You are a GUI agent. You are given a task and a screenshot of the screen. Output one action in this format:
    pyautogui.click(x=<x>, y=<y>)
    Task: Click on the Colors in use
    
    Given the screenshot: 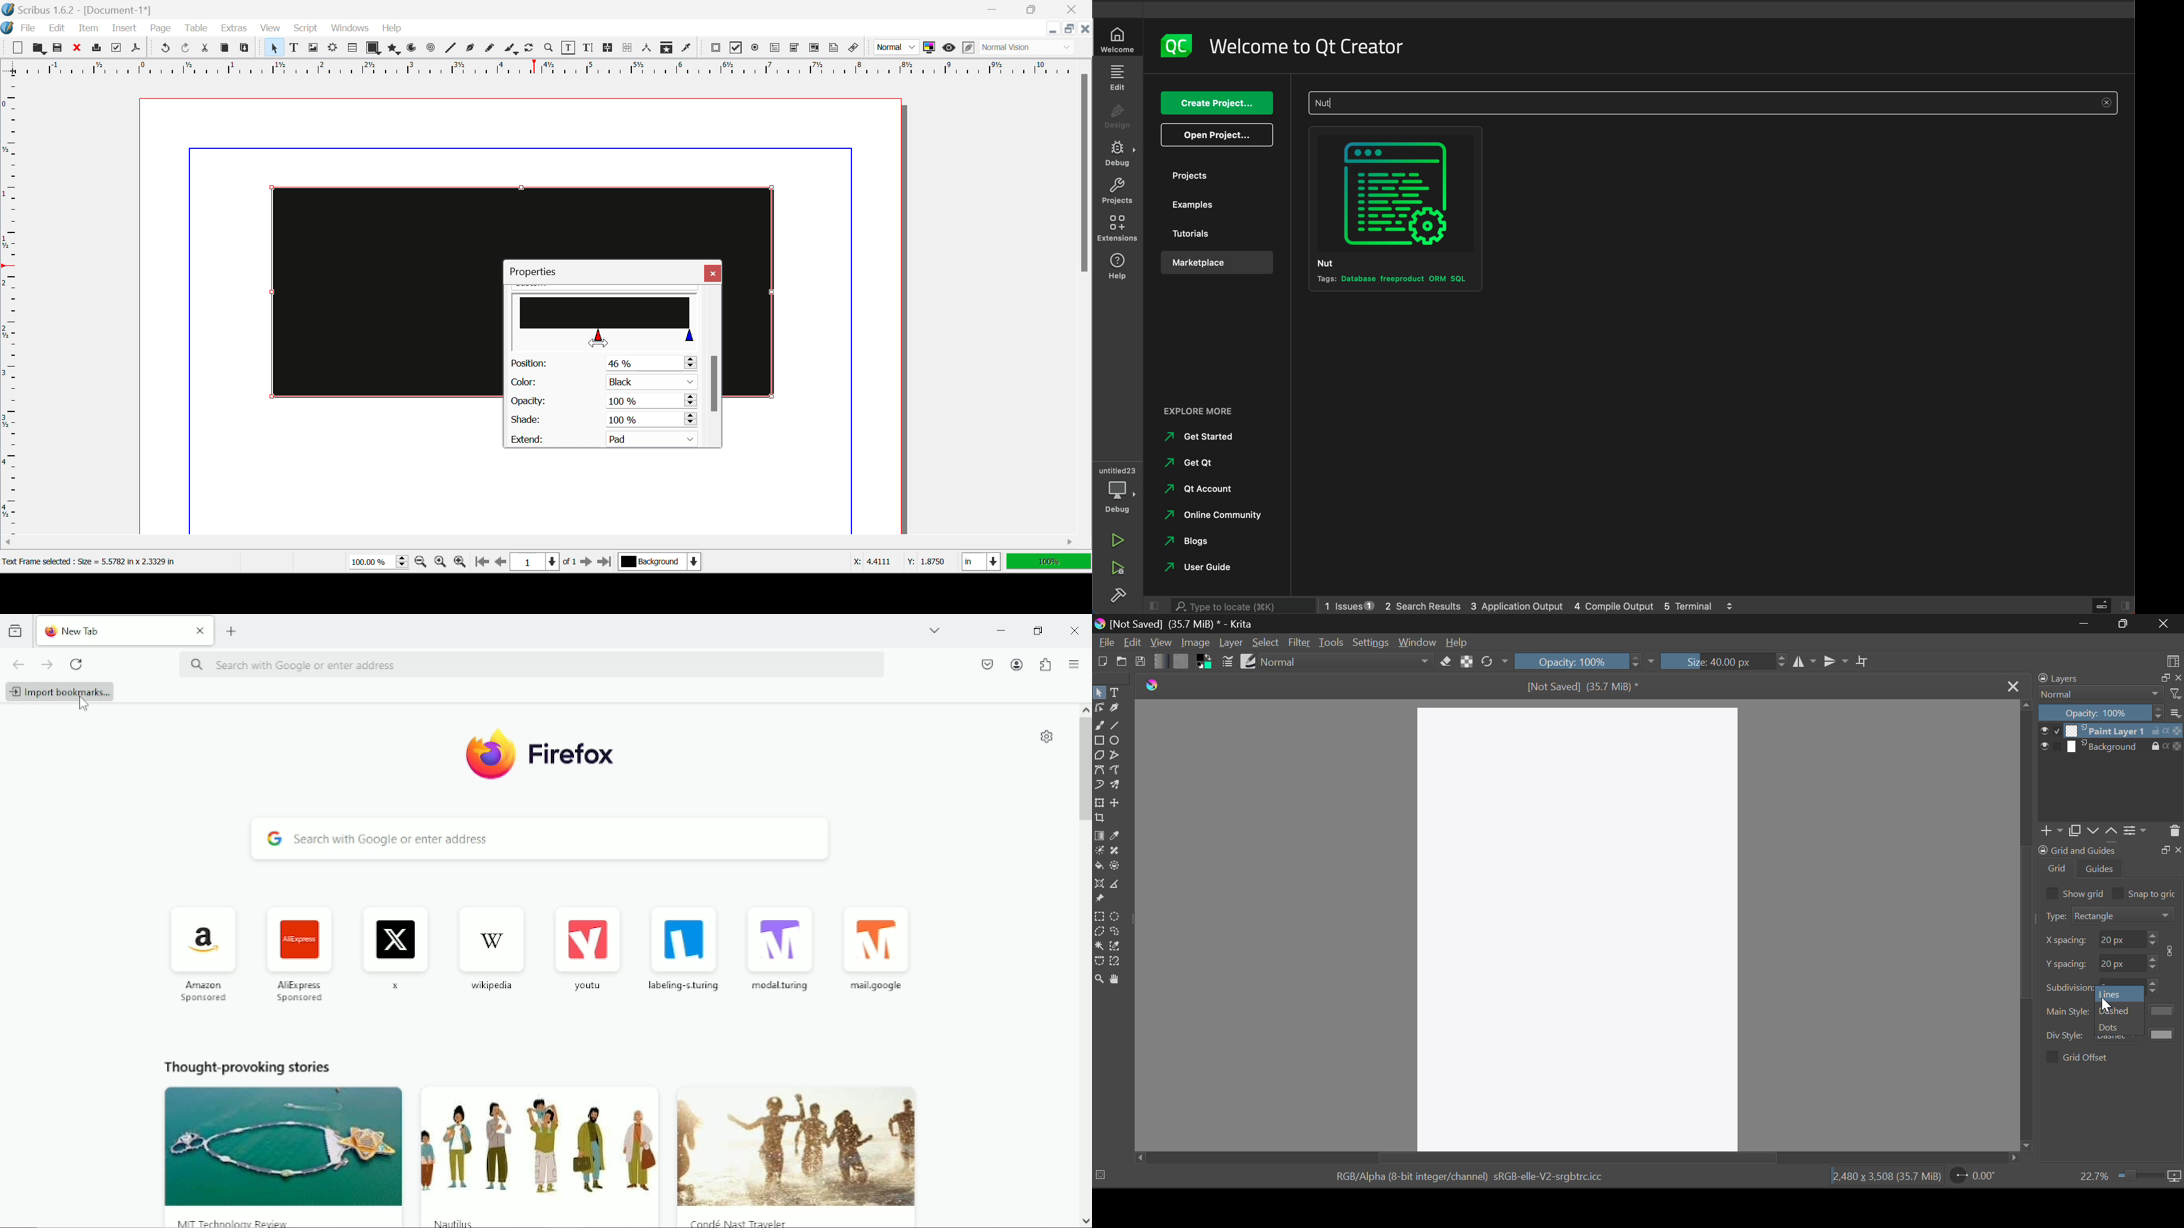 What is the action you would take?
    pyautogui.click(x=1205, y=662)
    